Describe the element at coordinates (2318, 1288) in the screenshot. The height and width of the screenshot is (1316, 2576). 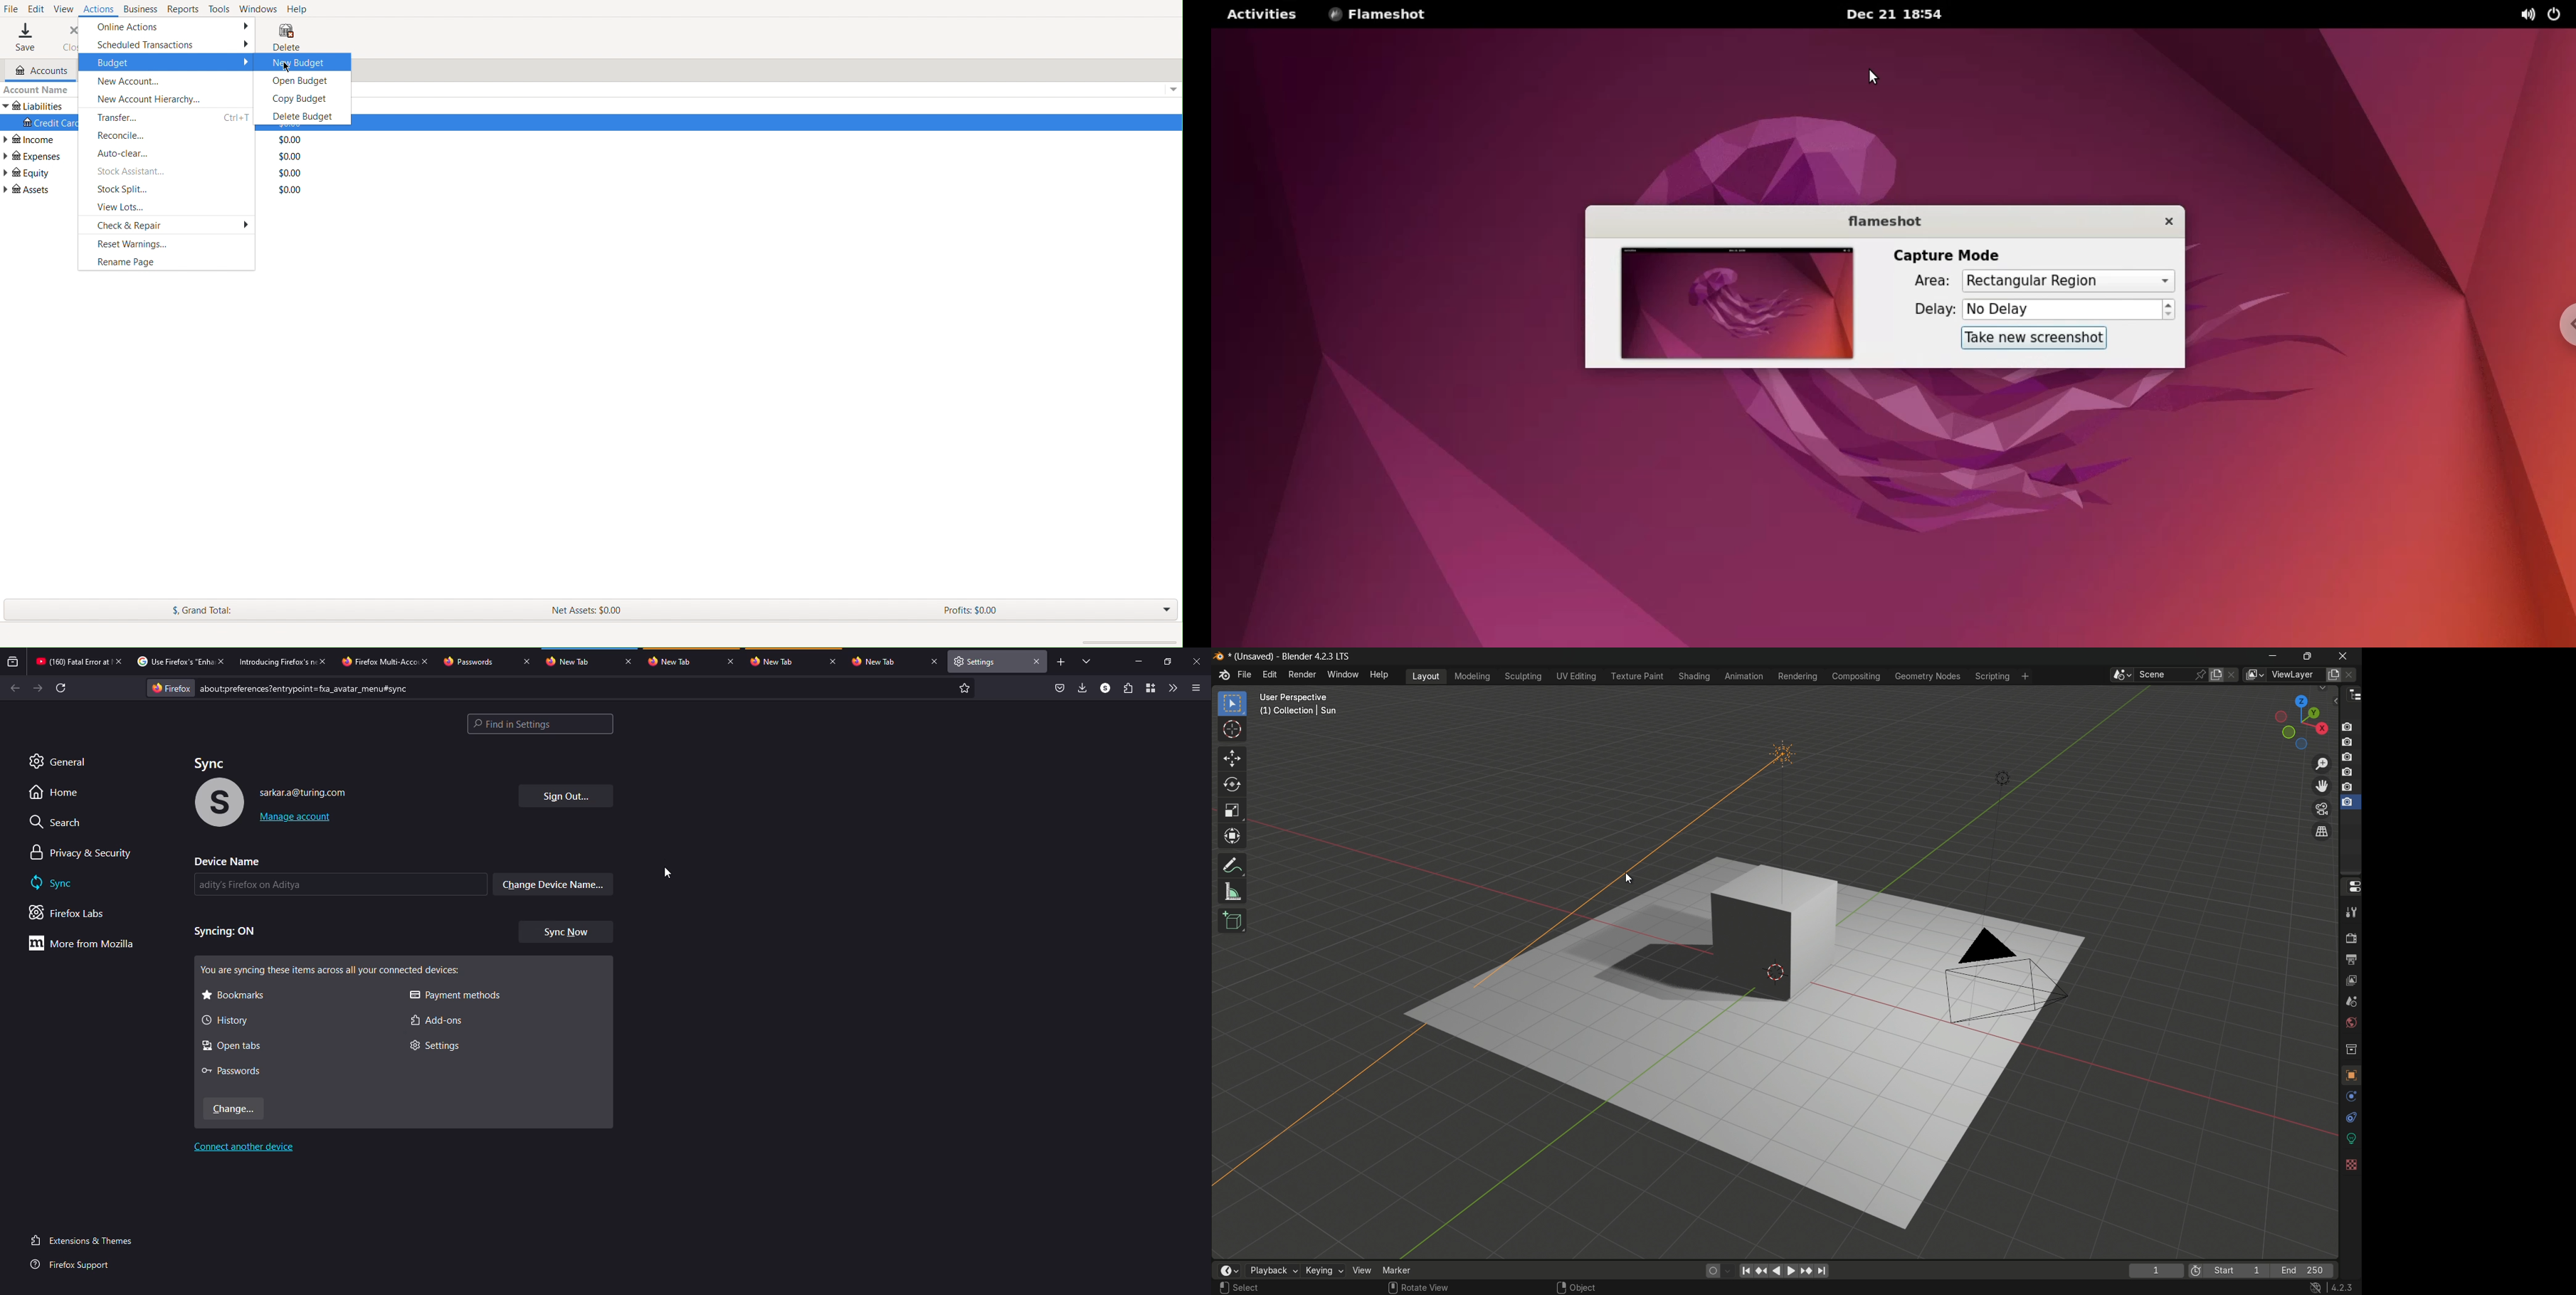
I see `no internet icon` at that location.